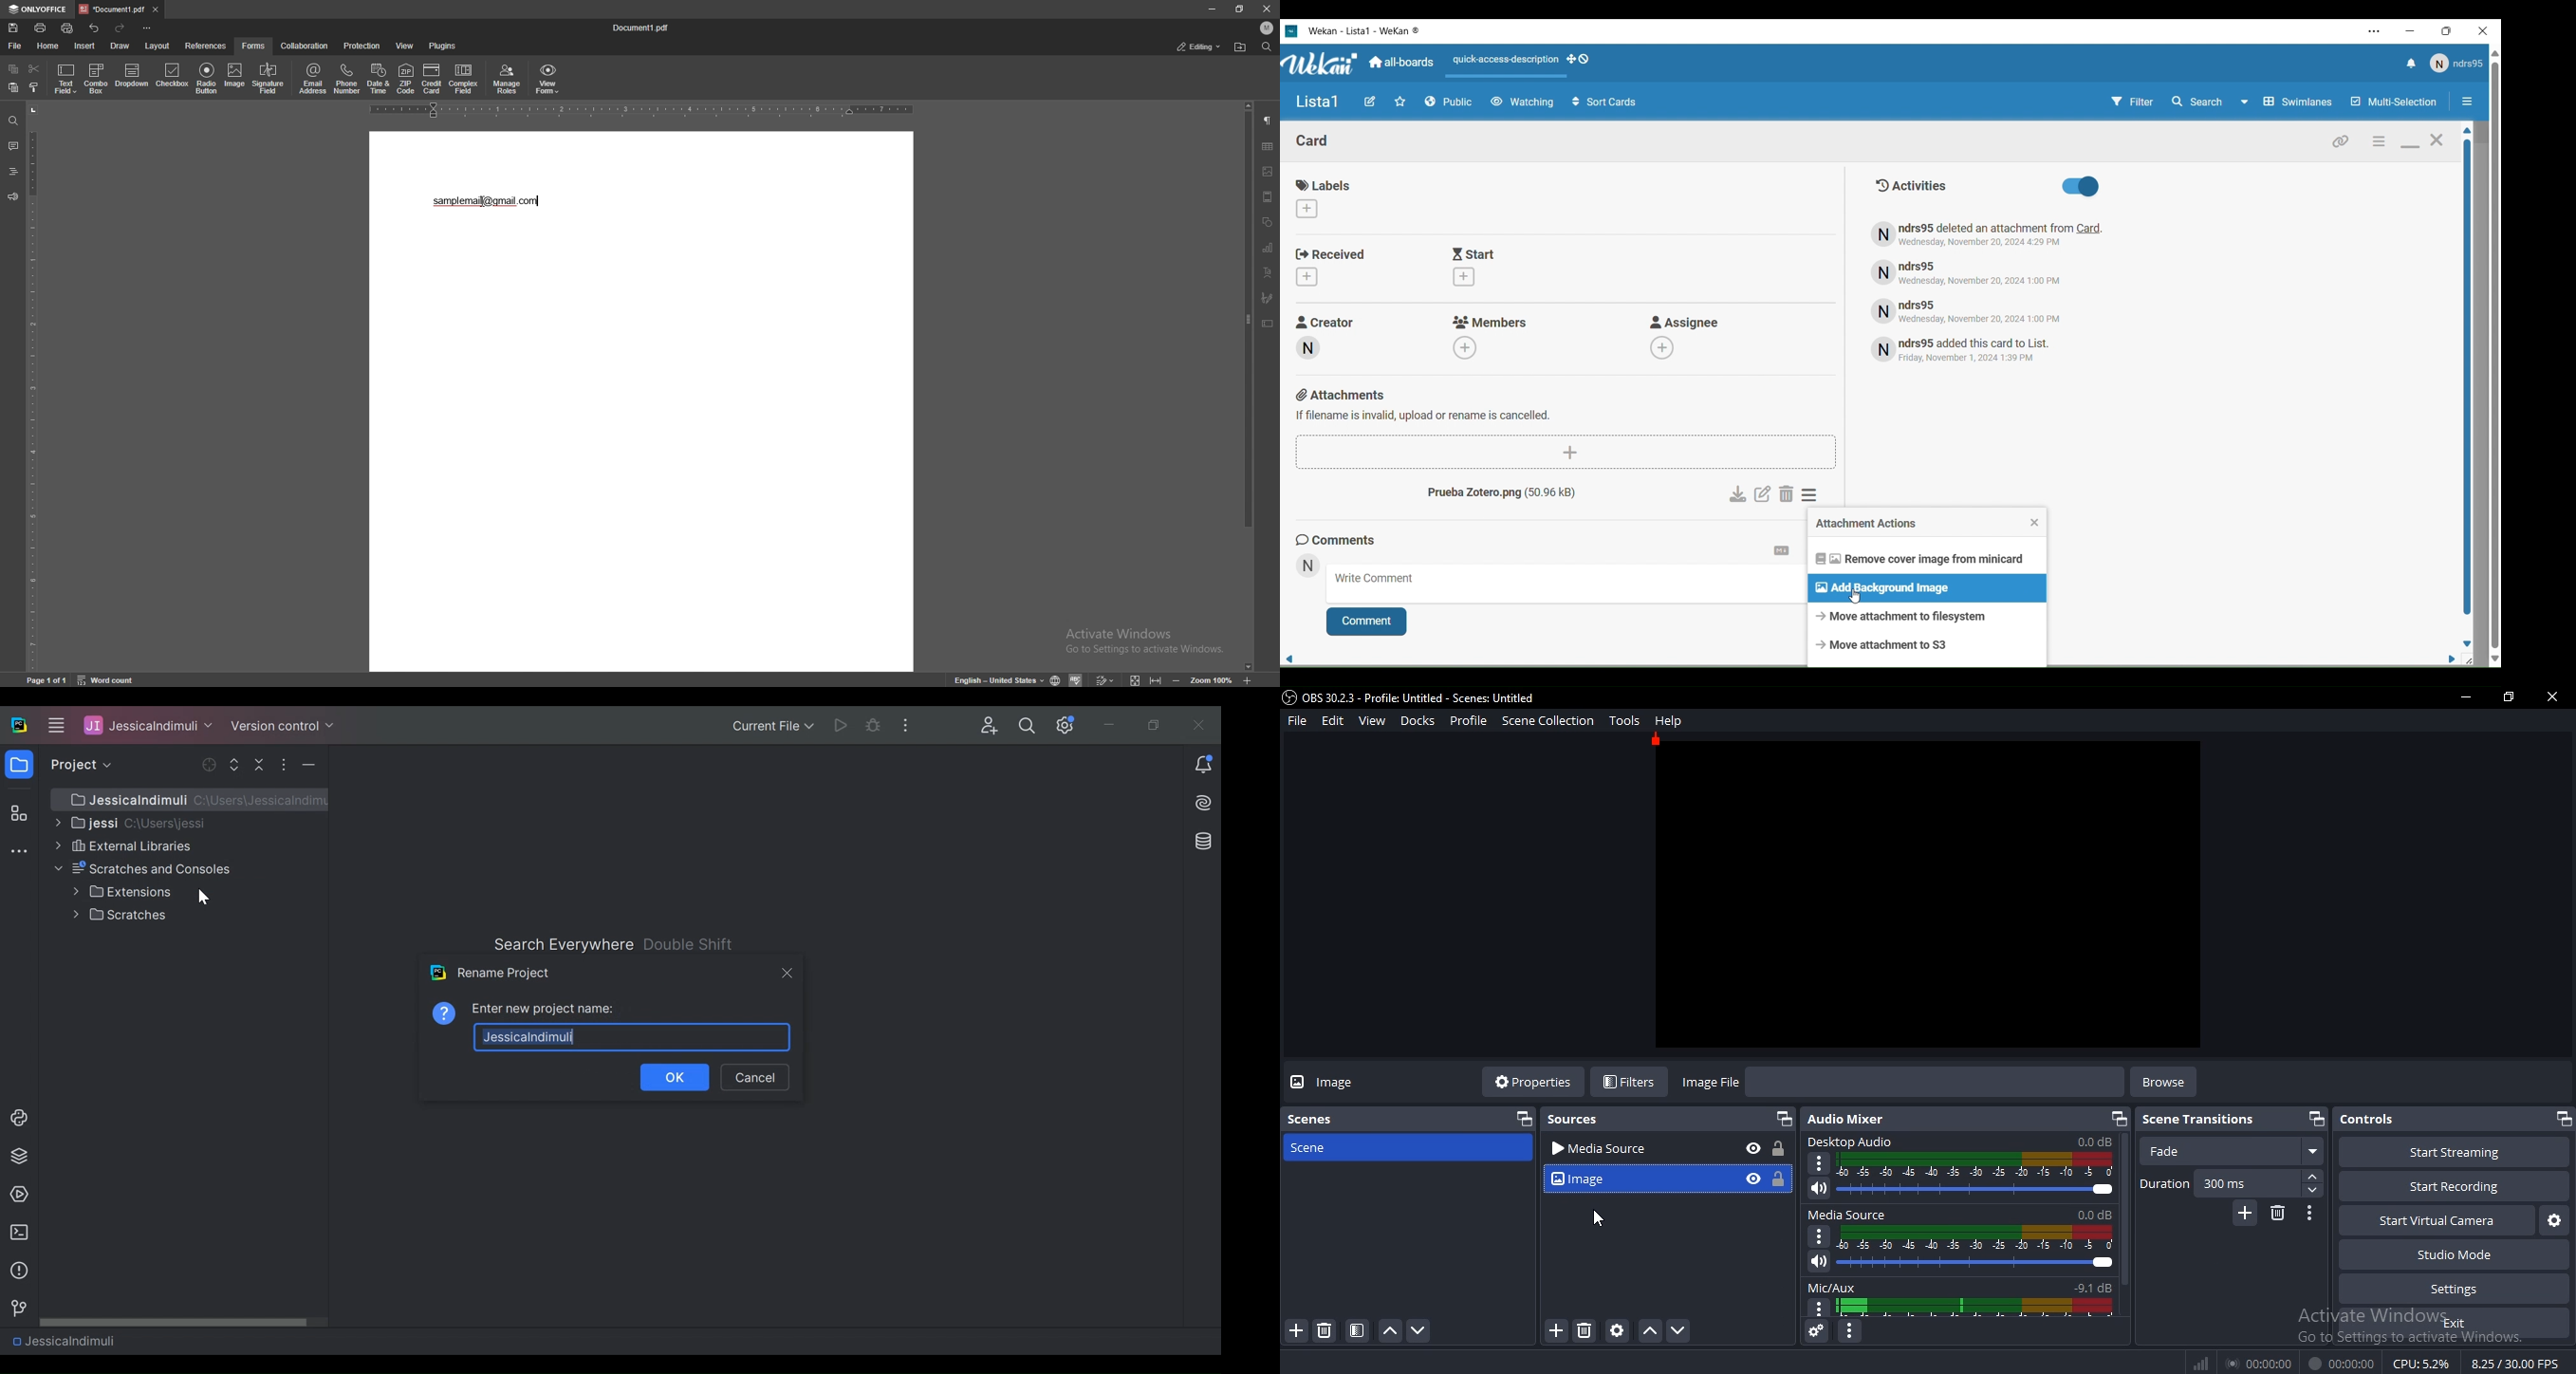  What do you see at coordinates (122, 892) in the screenshot?
I see `Extensions` at bounding box center [122, 892].